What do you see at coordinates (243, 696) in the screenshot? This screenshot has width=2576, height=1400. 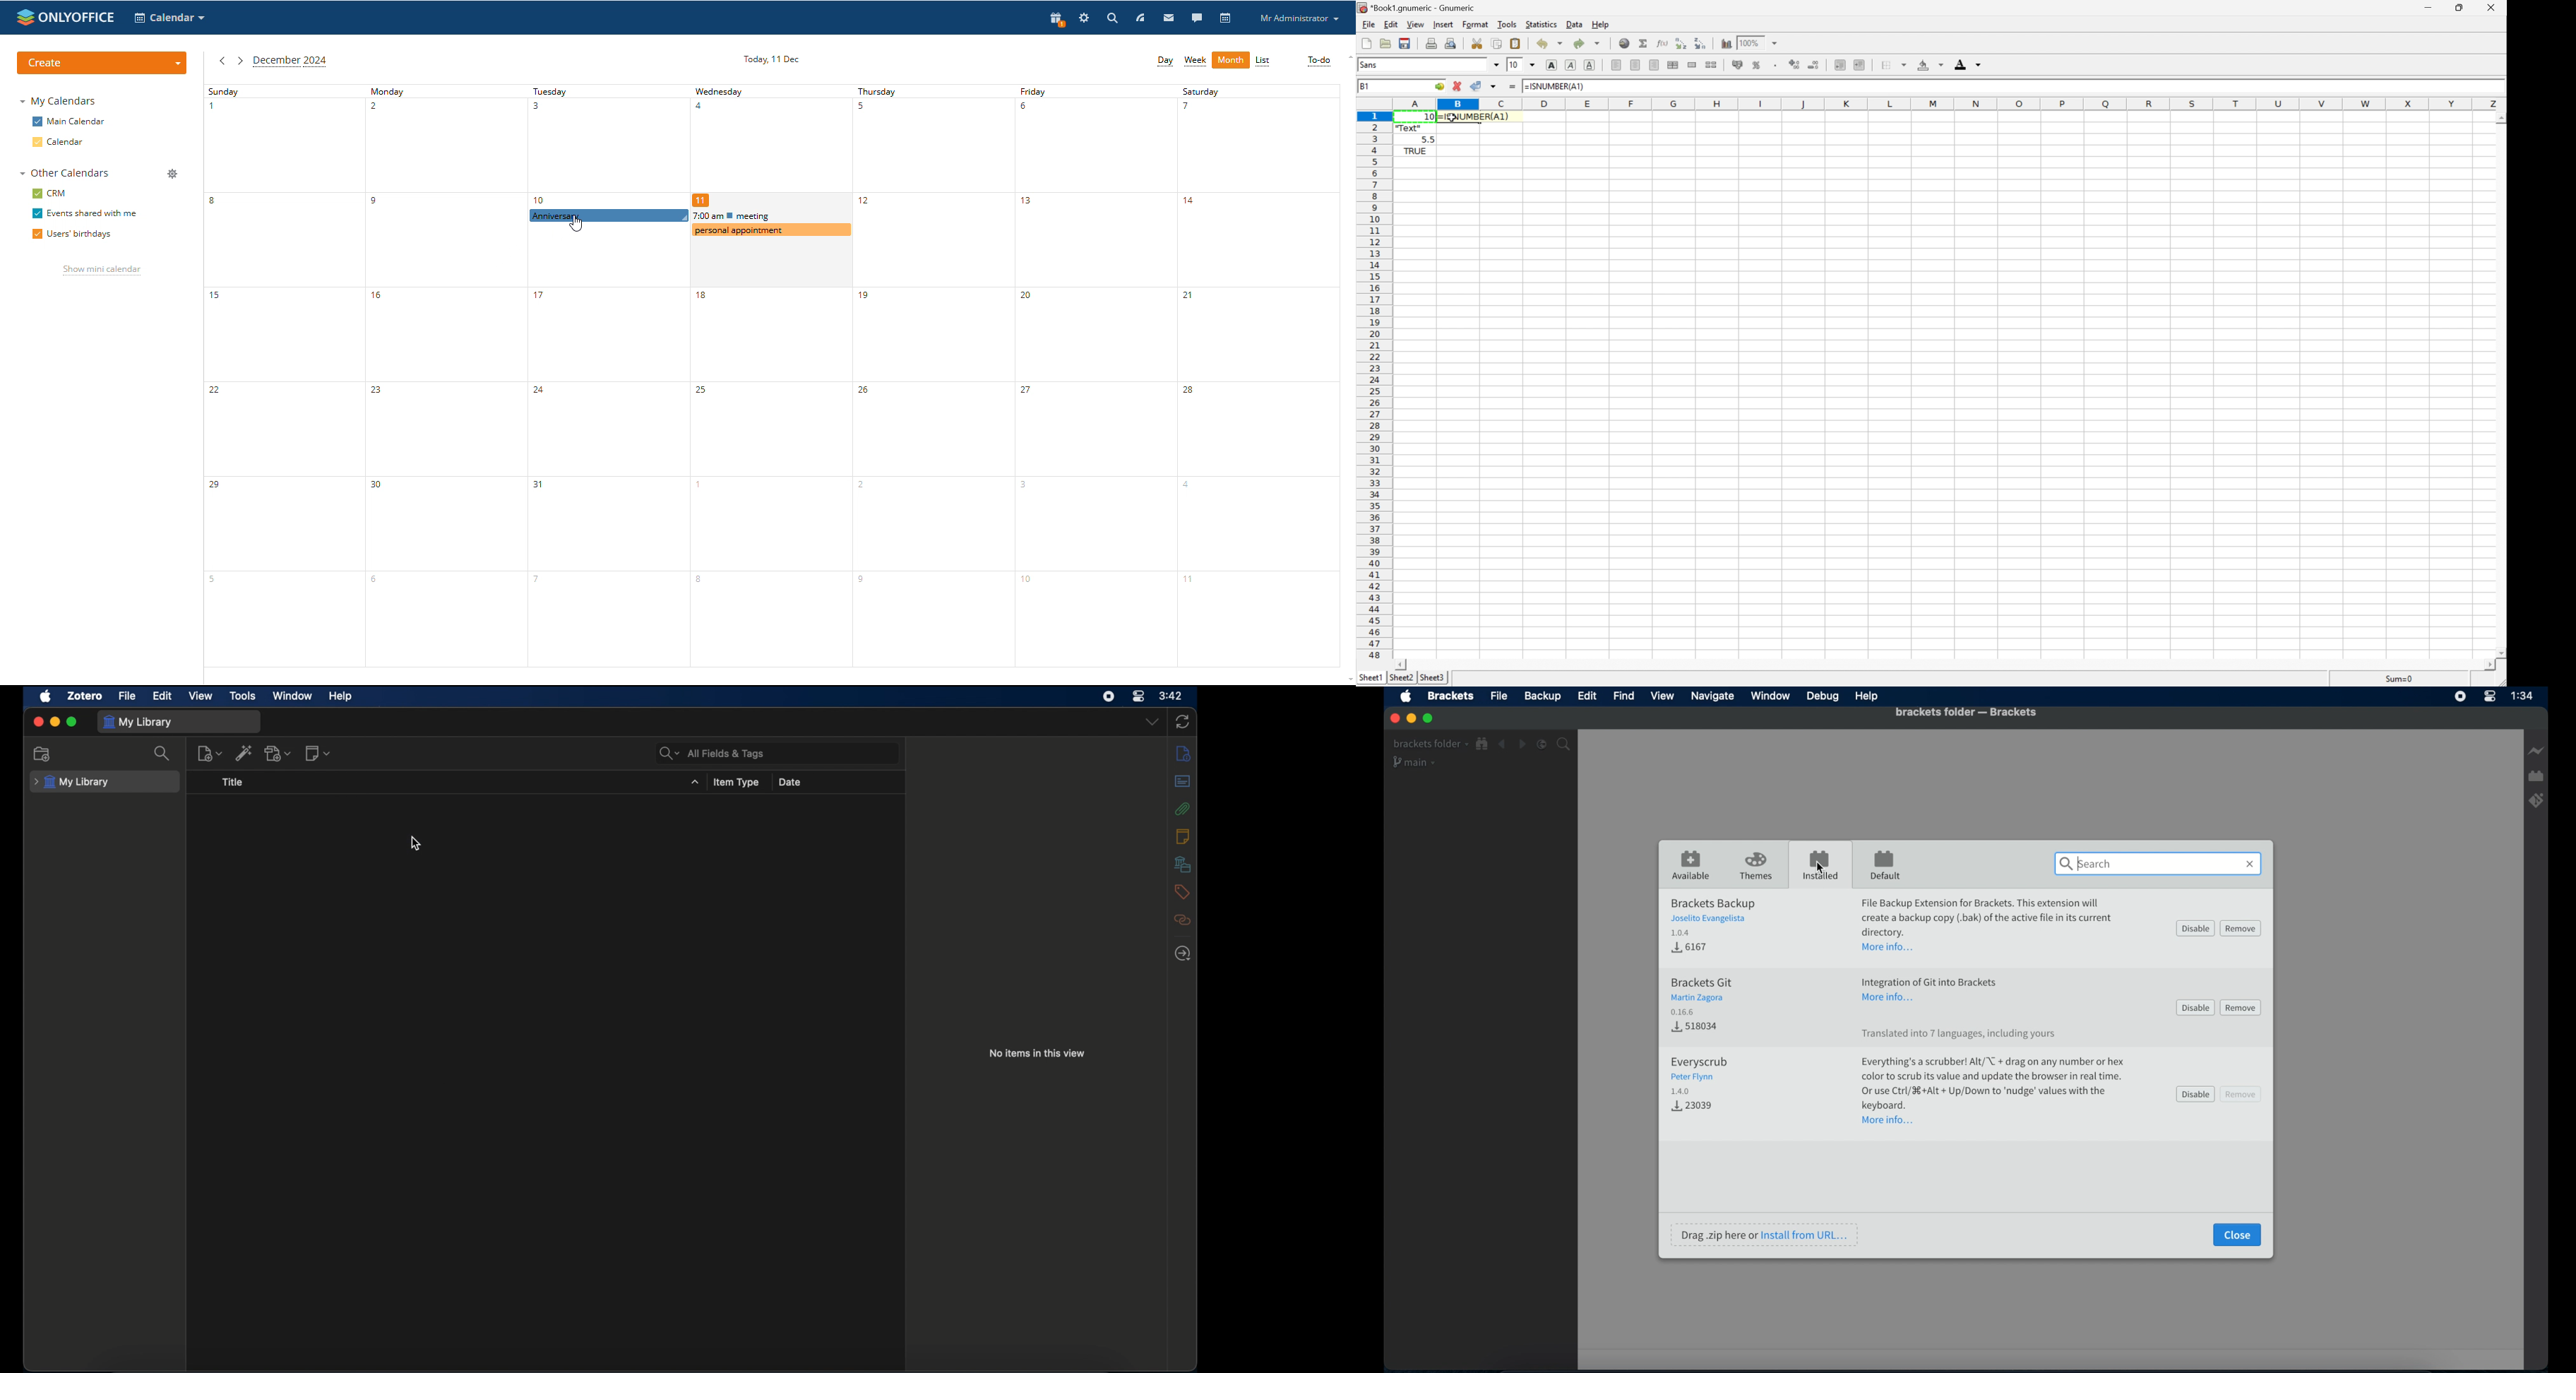 I see `tools` at bounding box center [243, 696].